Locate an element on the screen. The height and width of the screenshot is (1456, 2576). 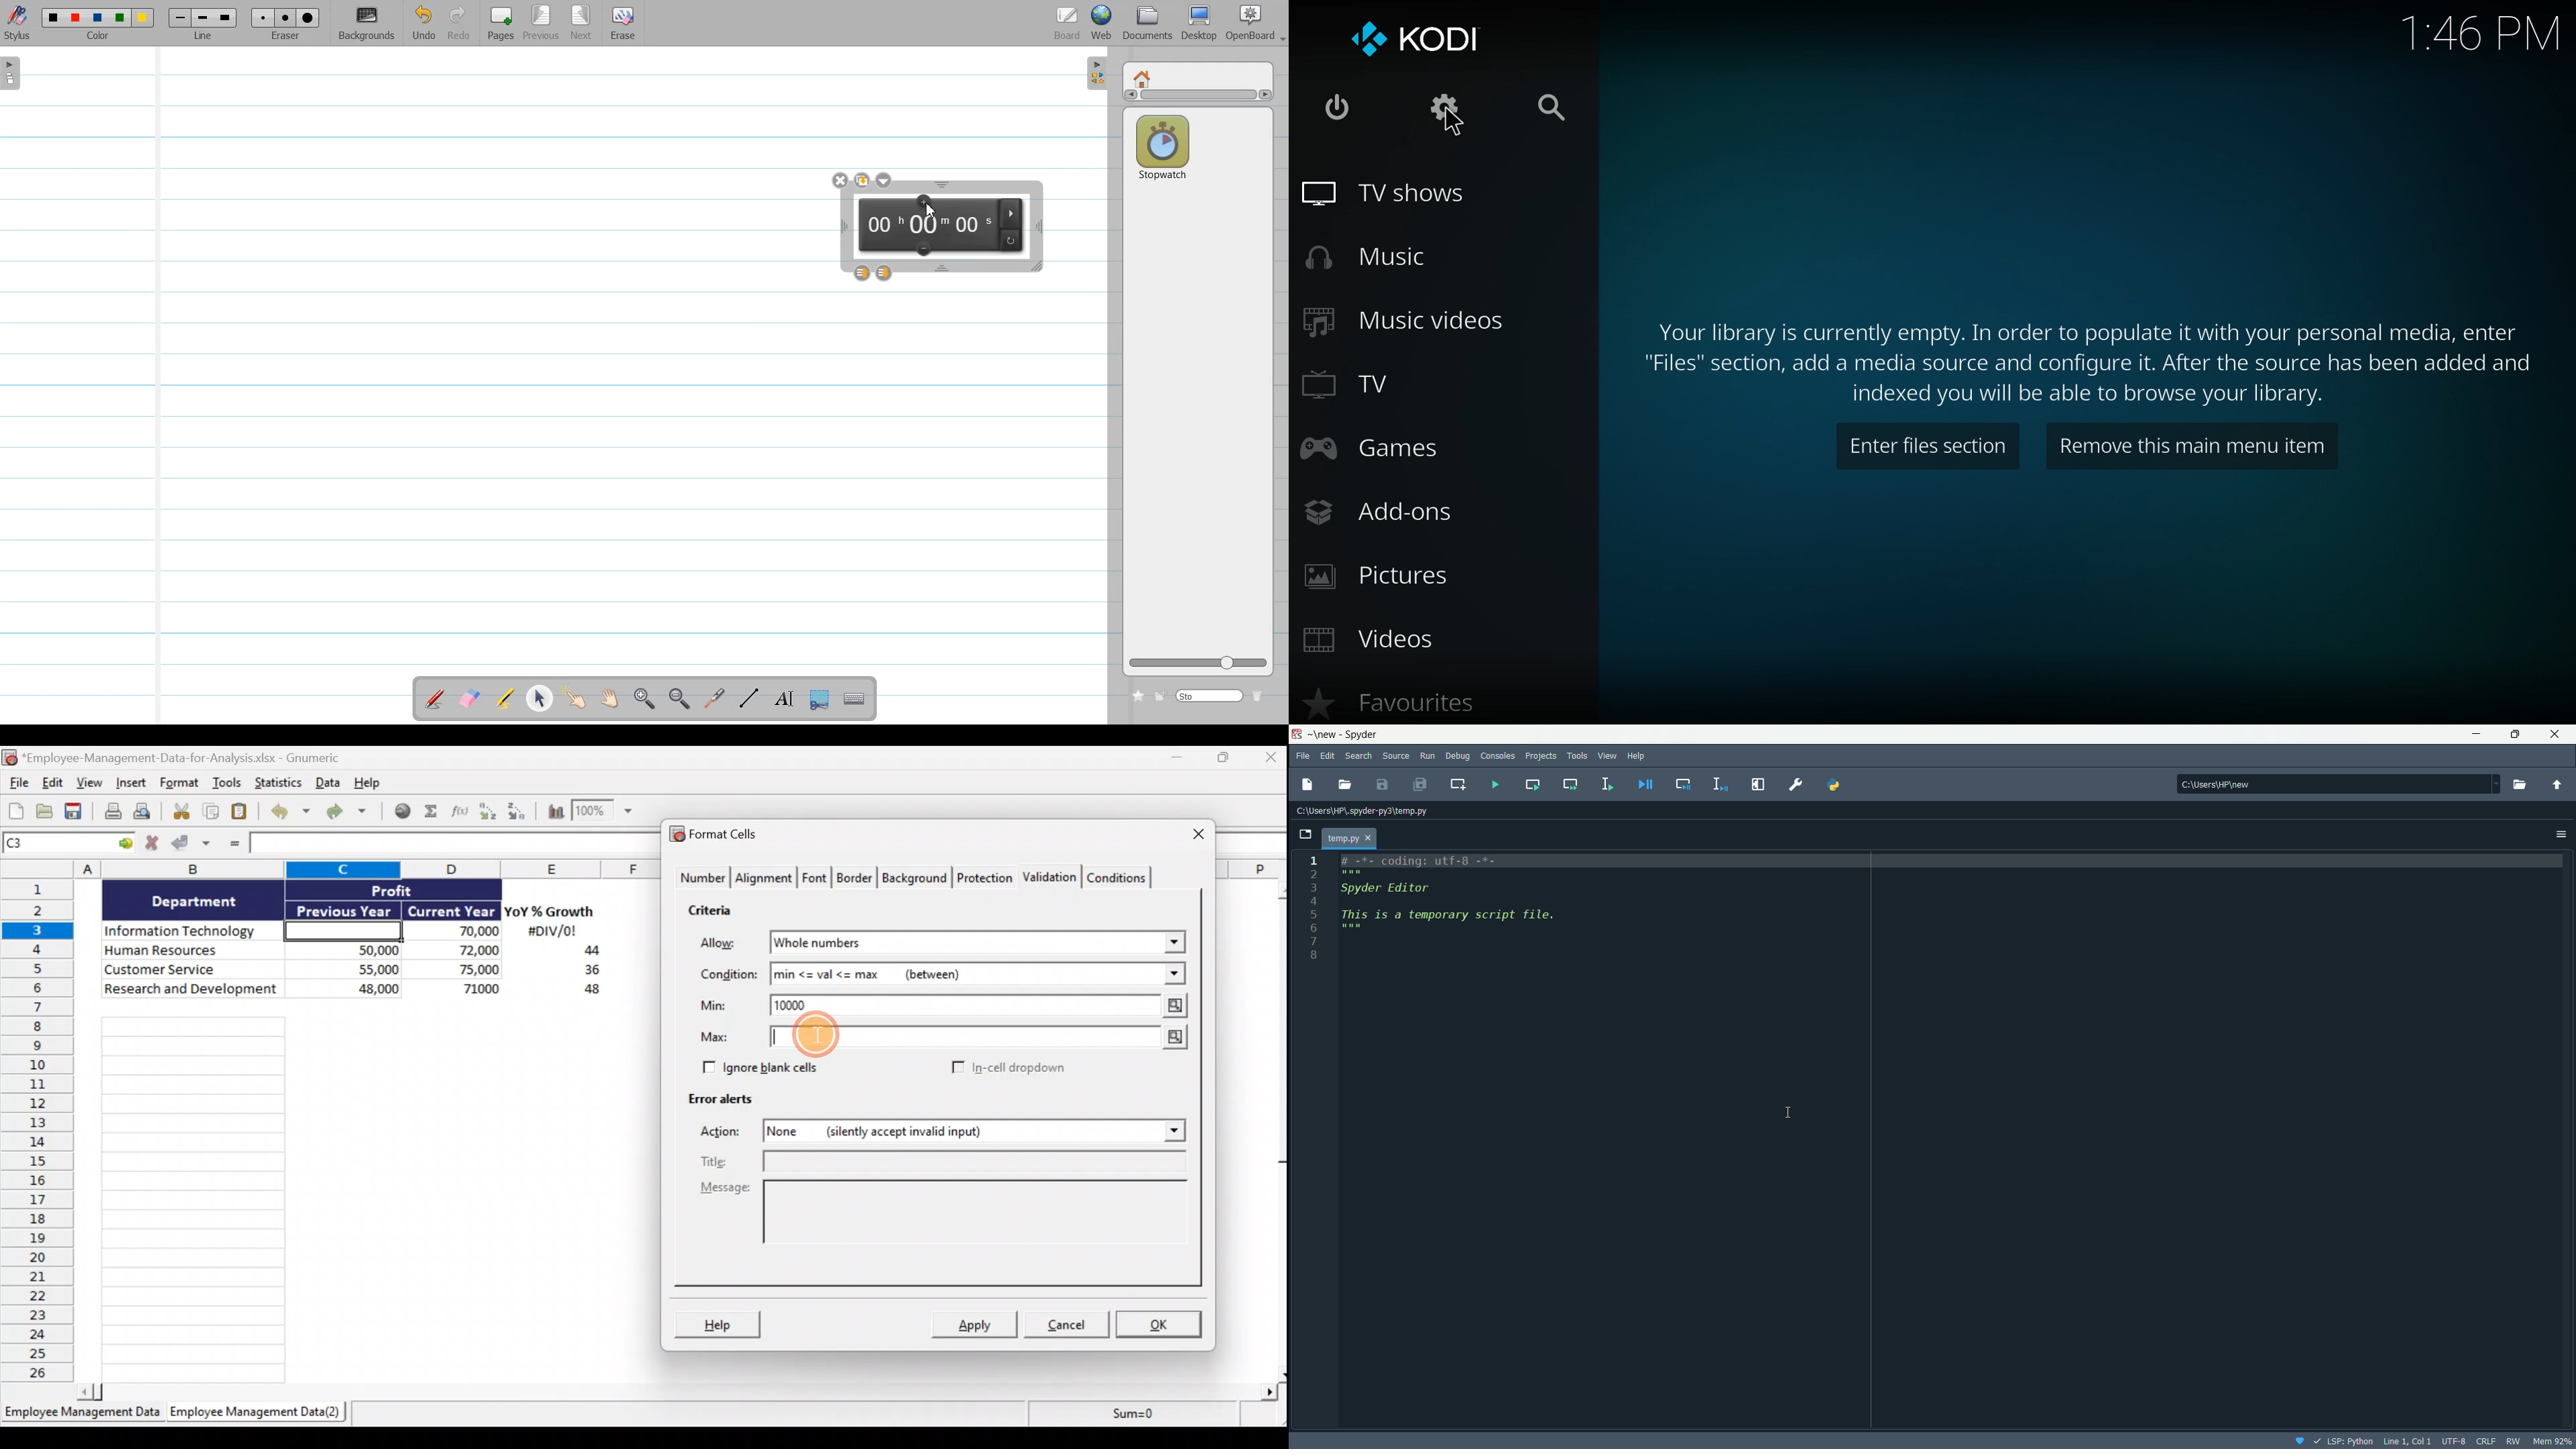
44 is located at coordinates (584, 952).